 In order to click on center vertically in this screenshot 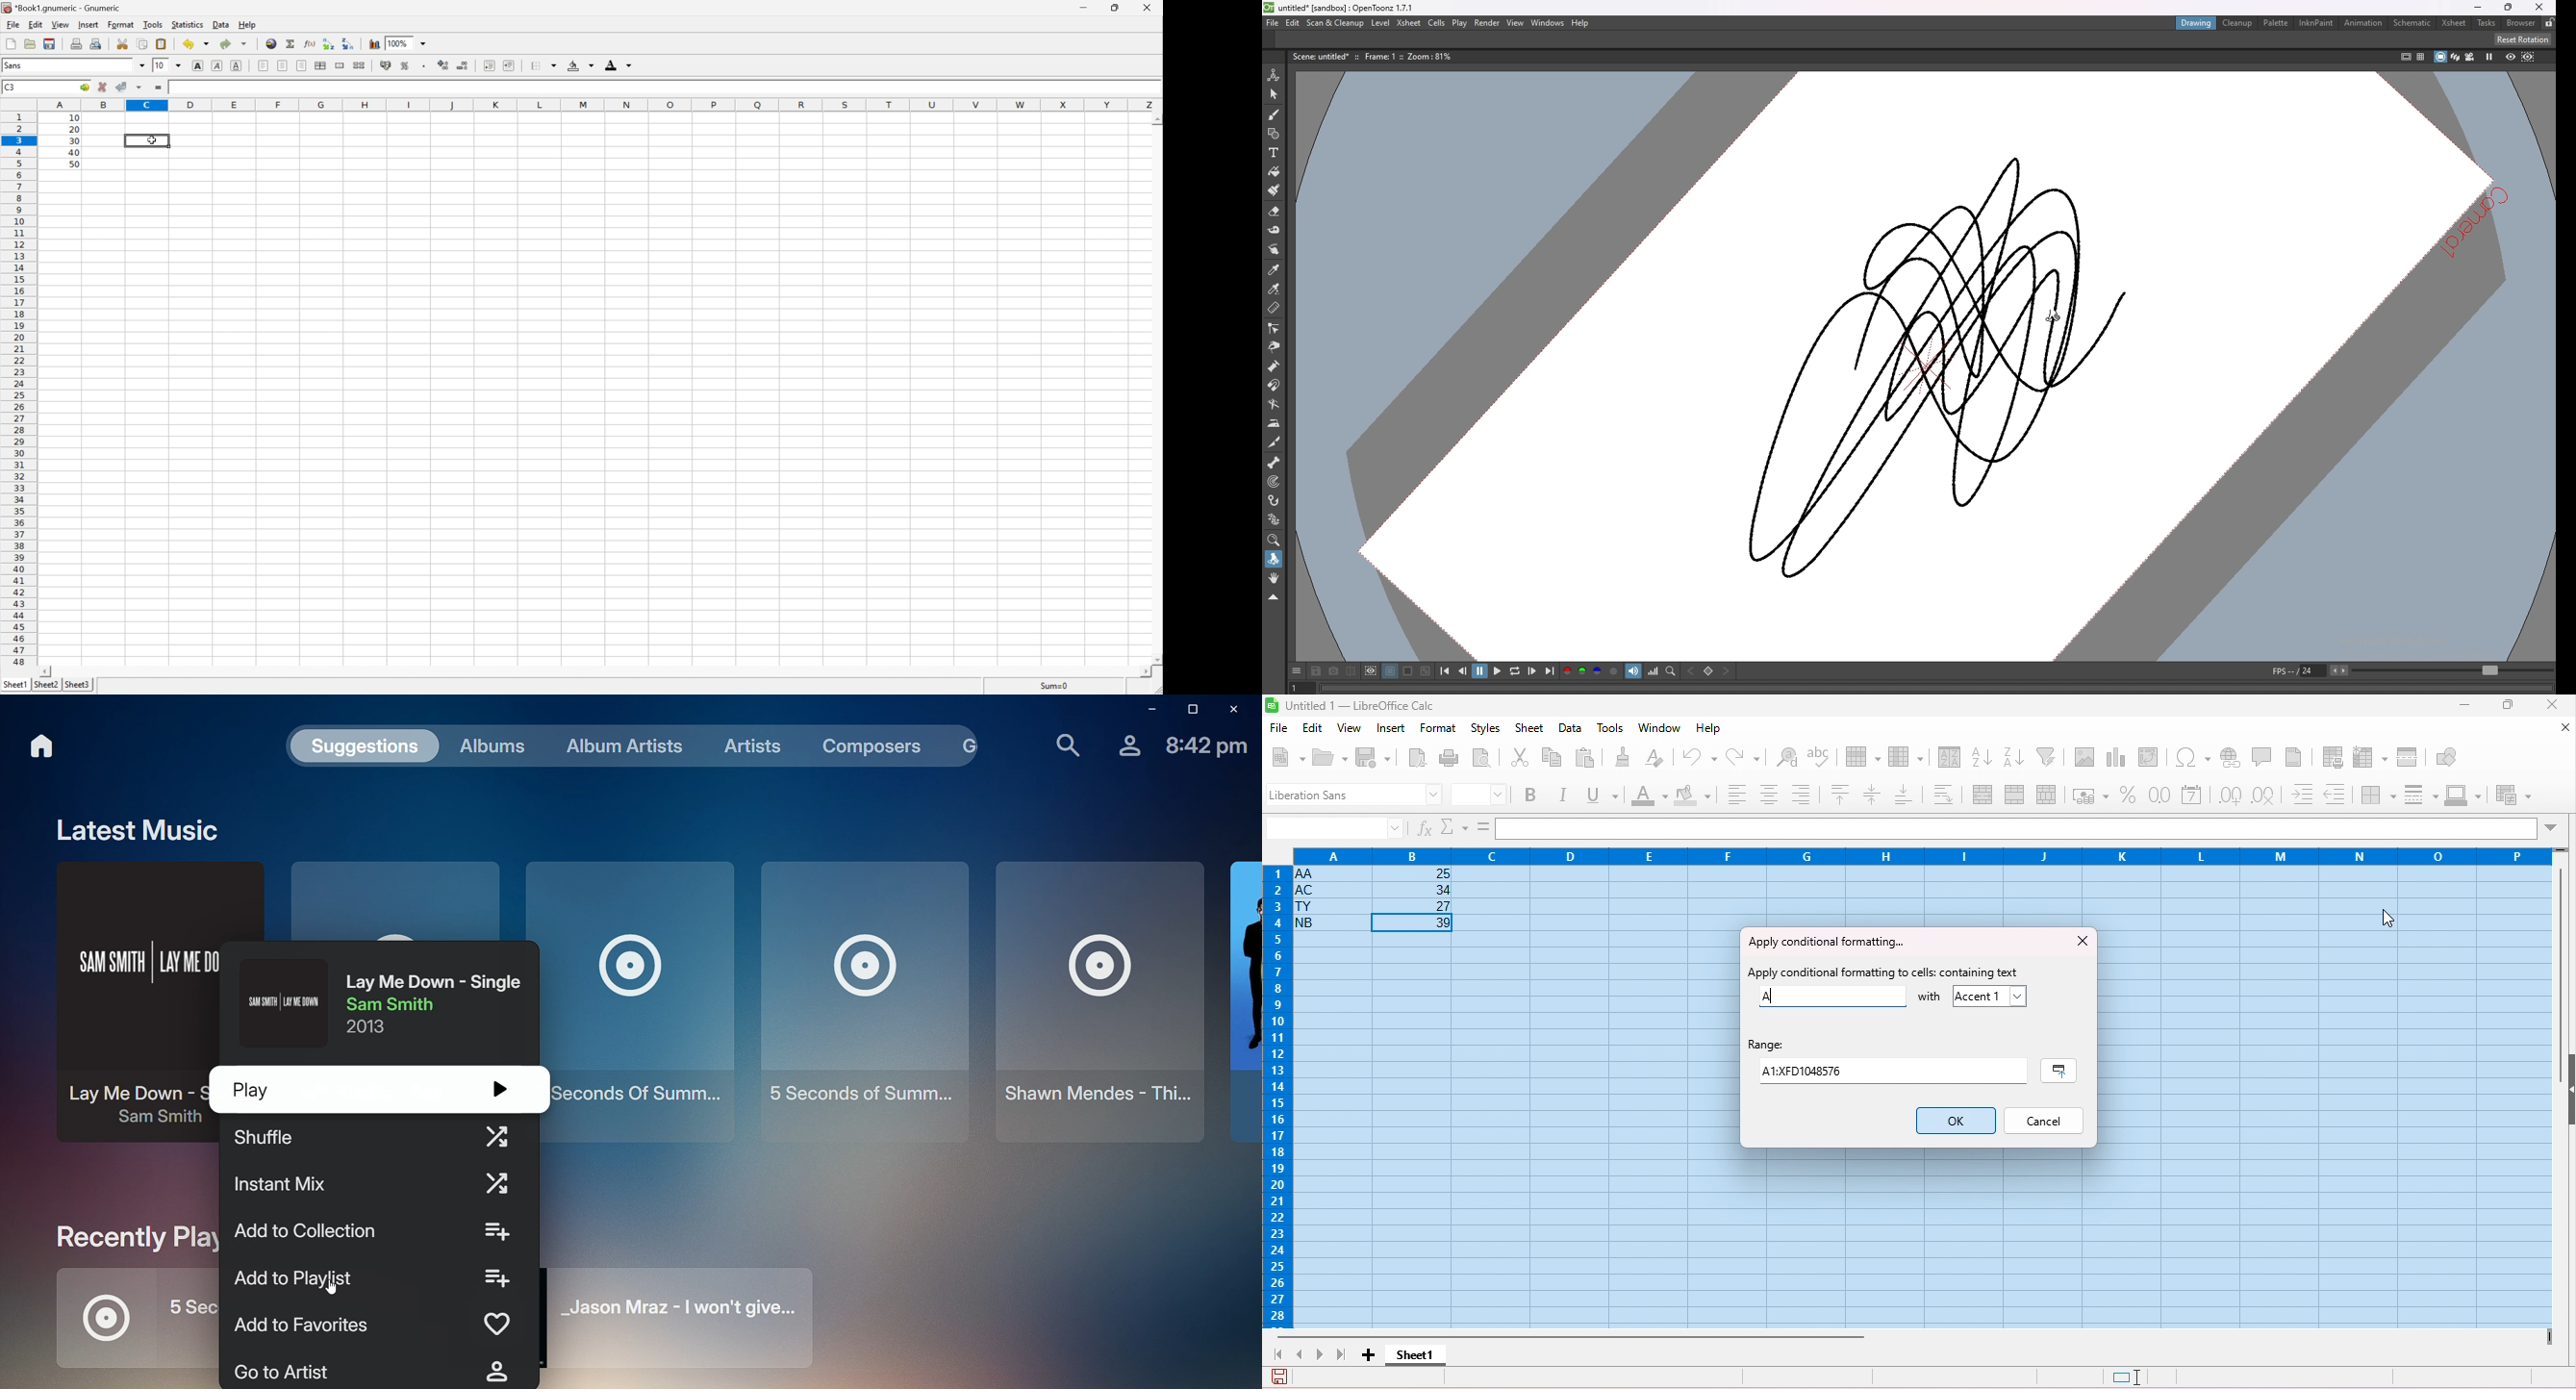, I will do `click(1873, 795)`.